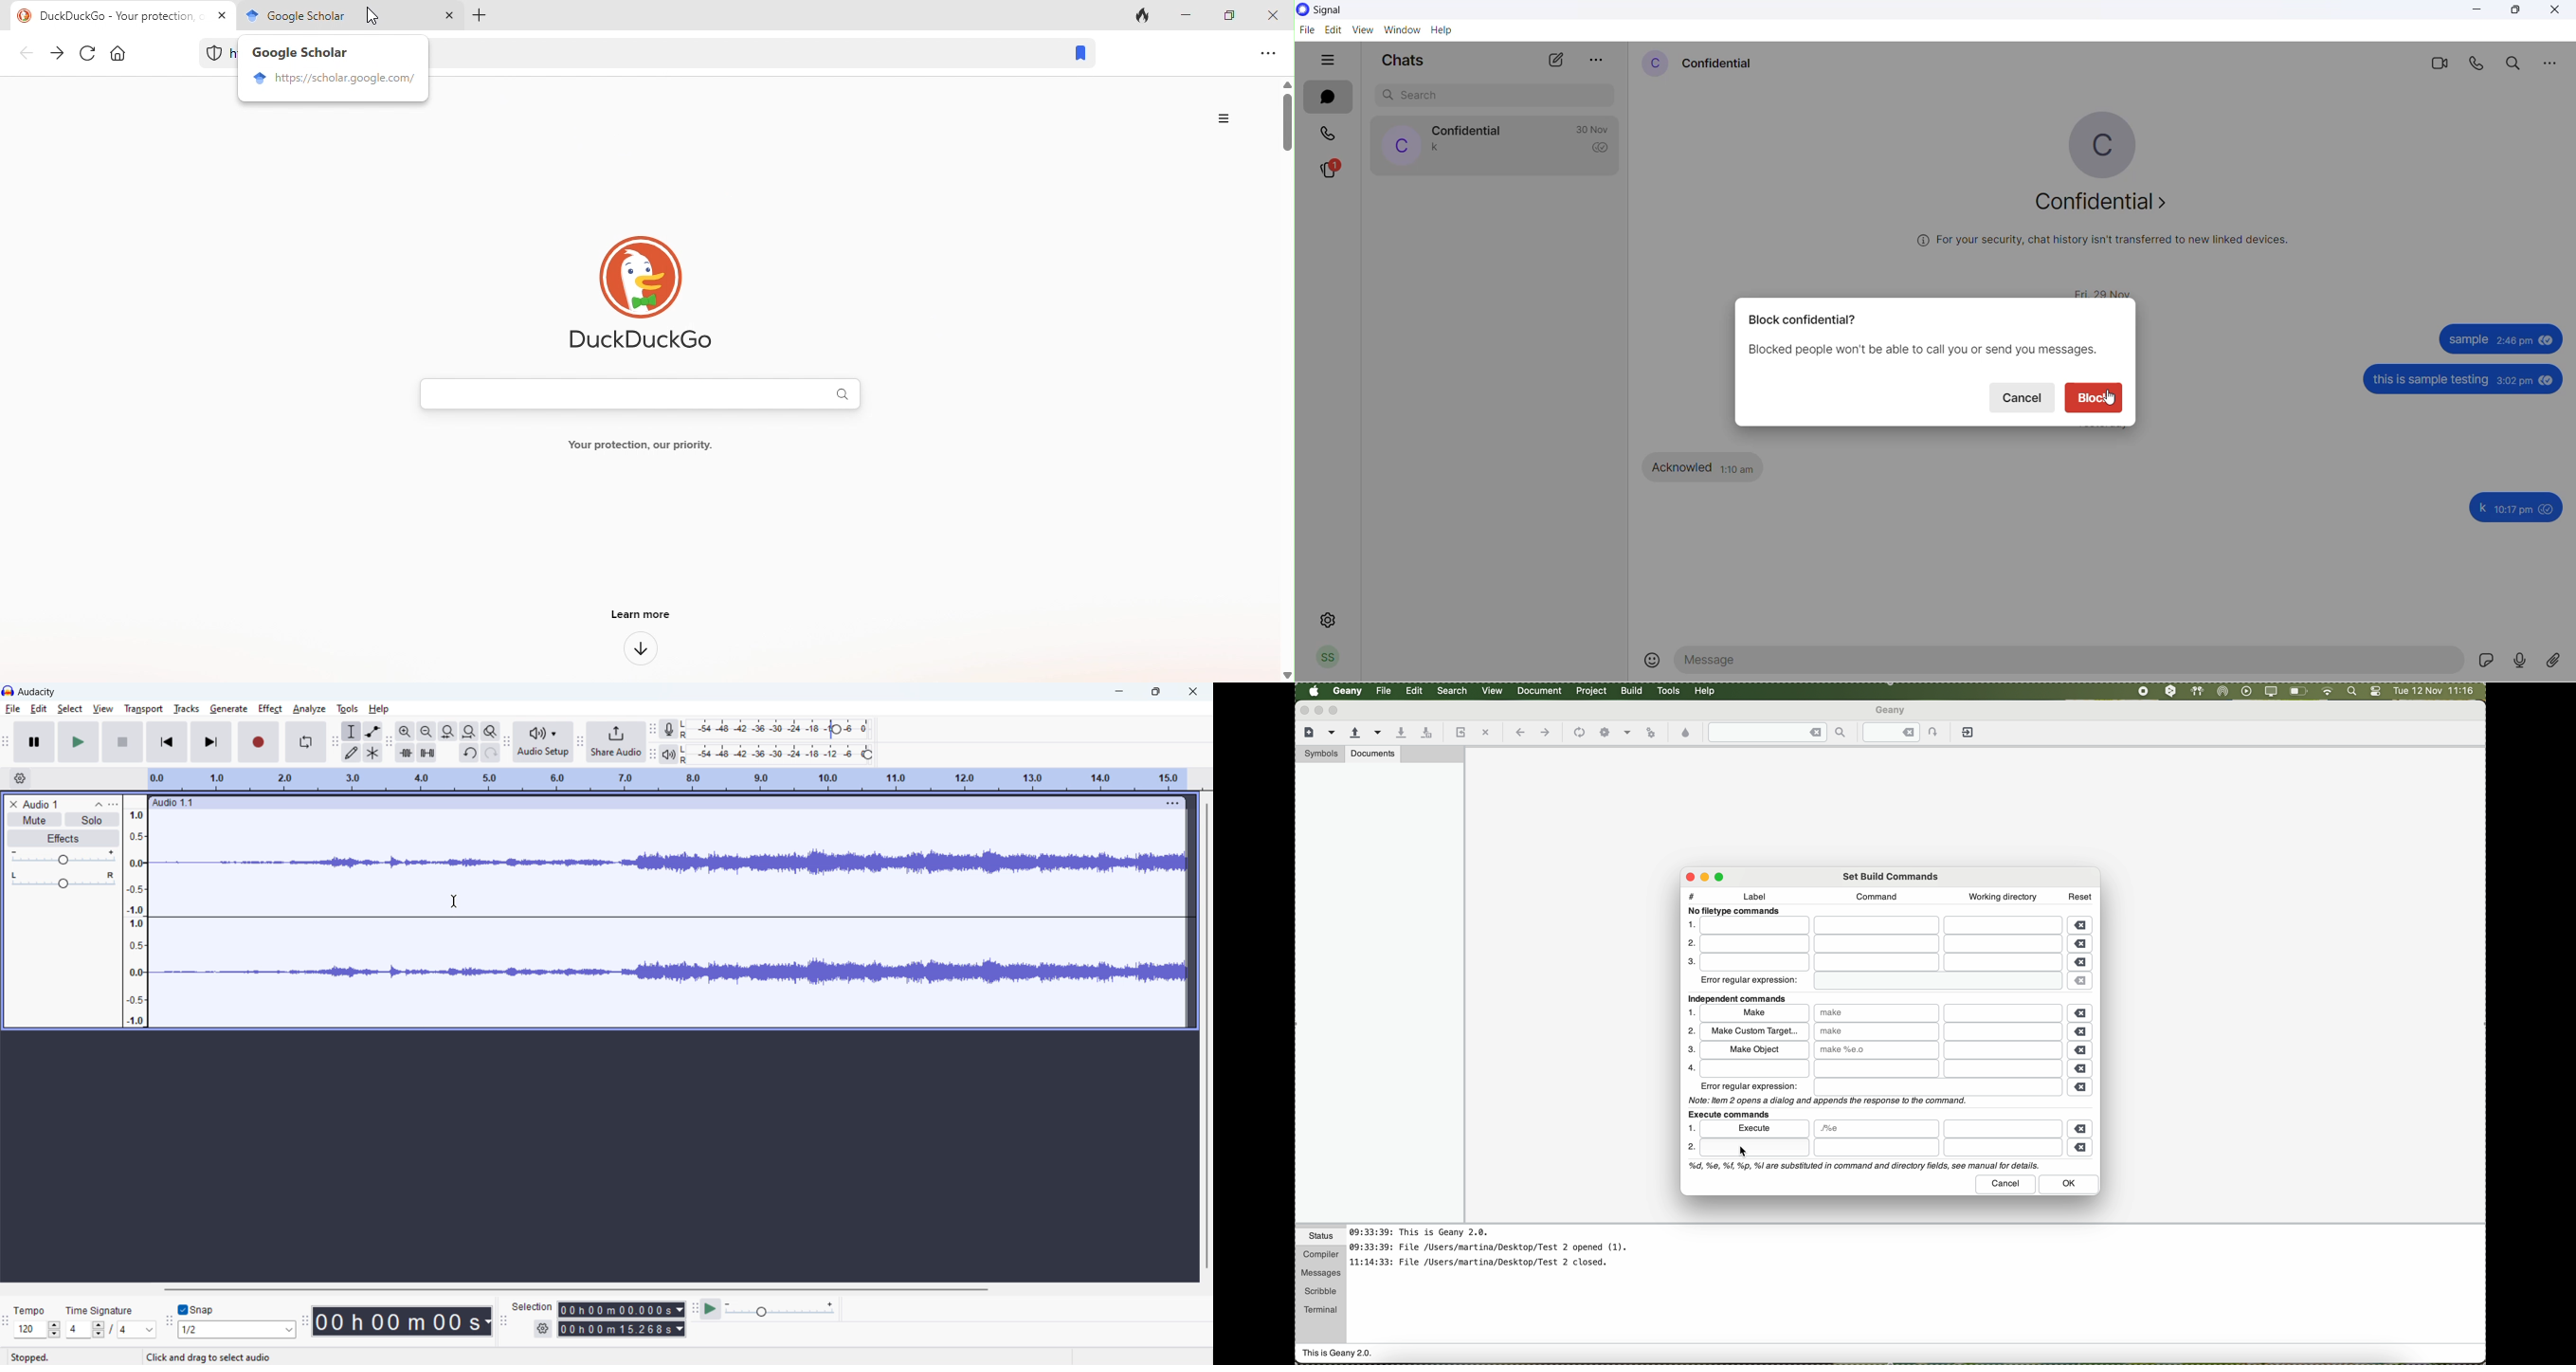  I want to click on zoom out, so click(426, 731).